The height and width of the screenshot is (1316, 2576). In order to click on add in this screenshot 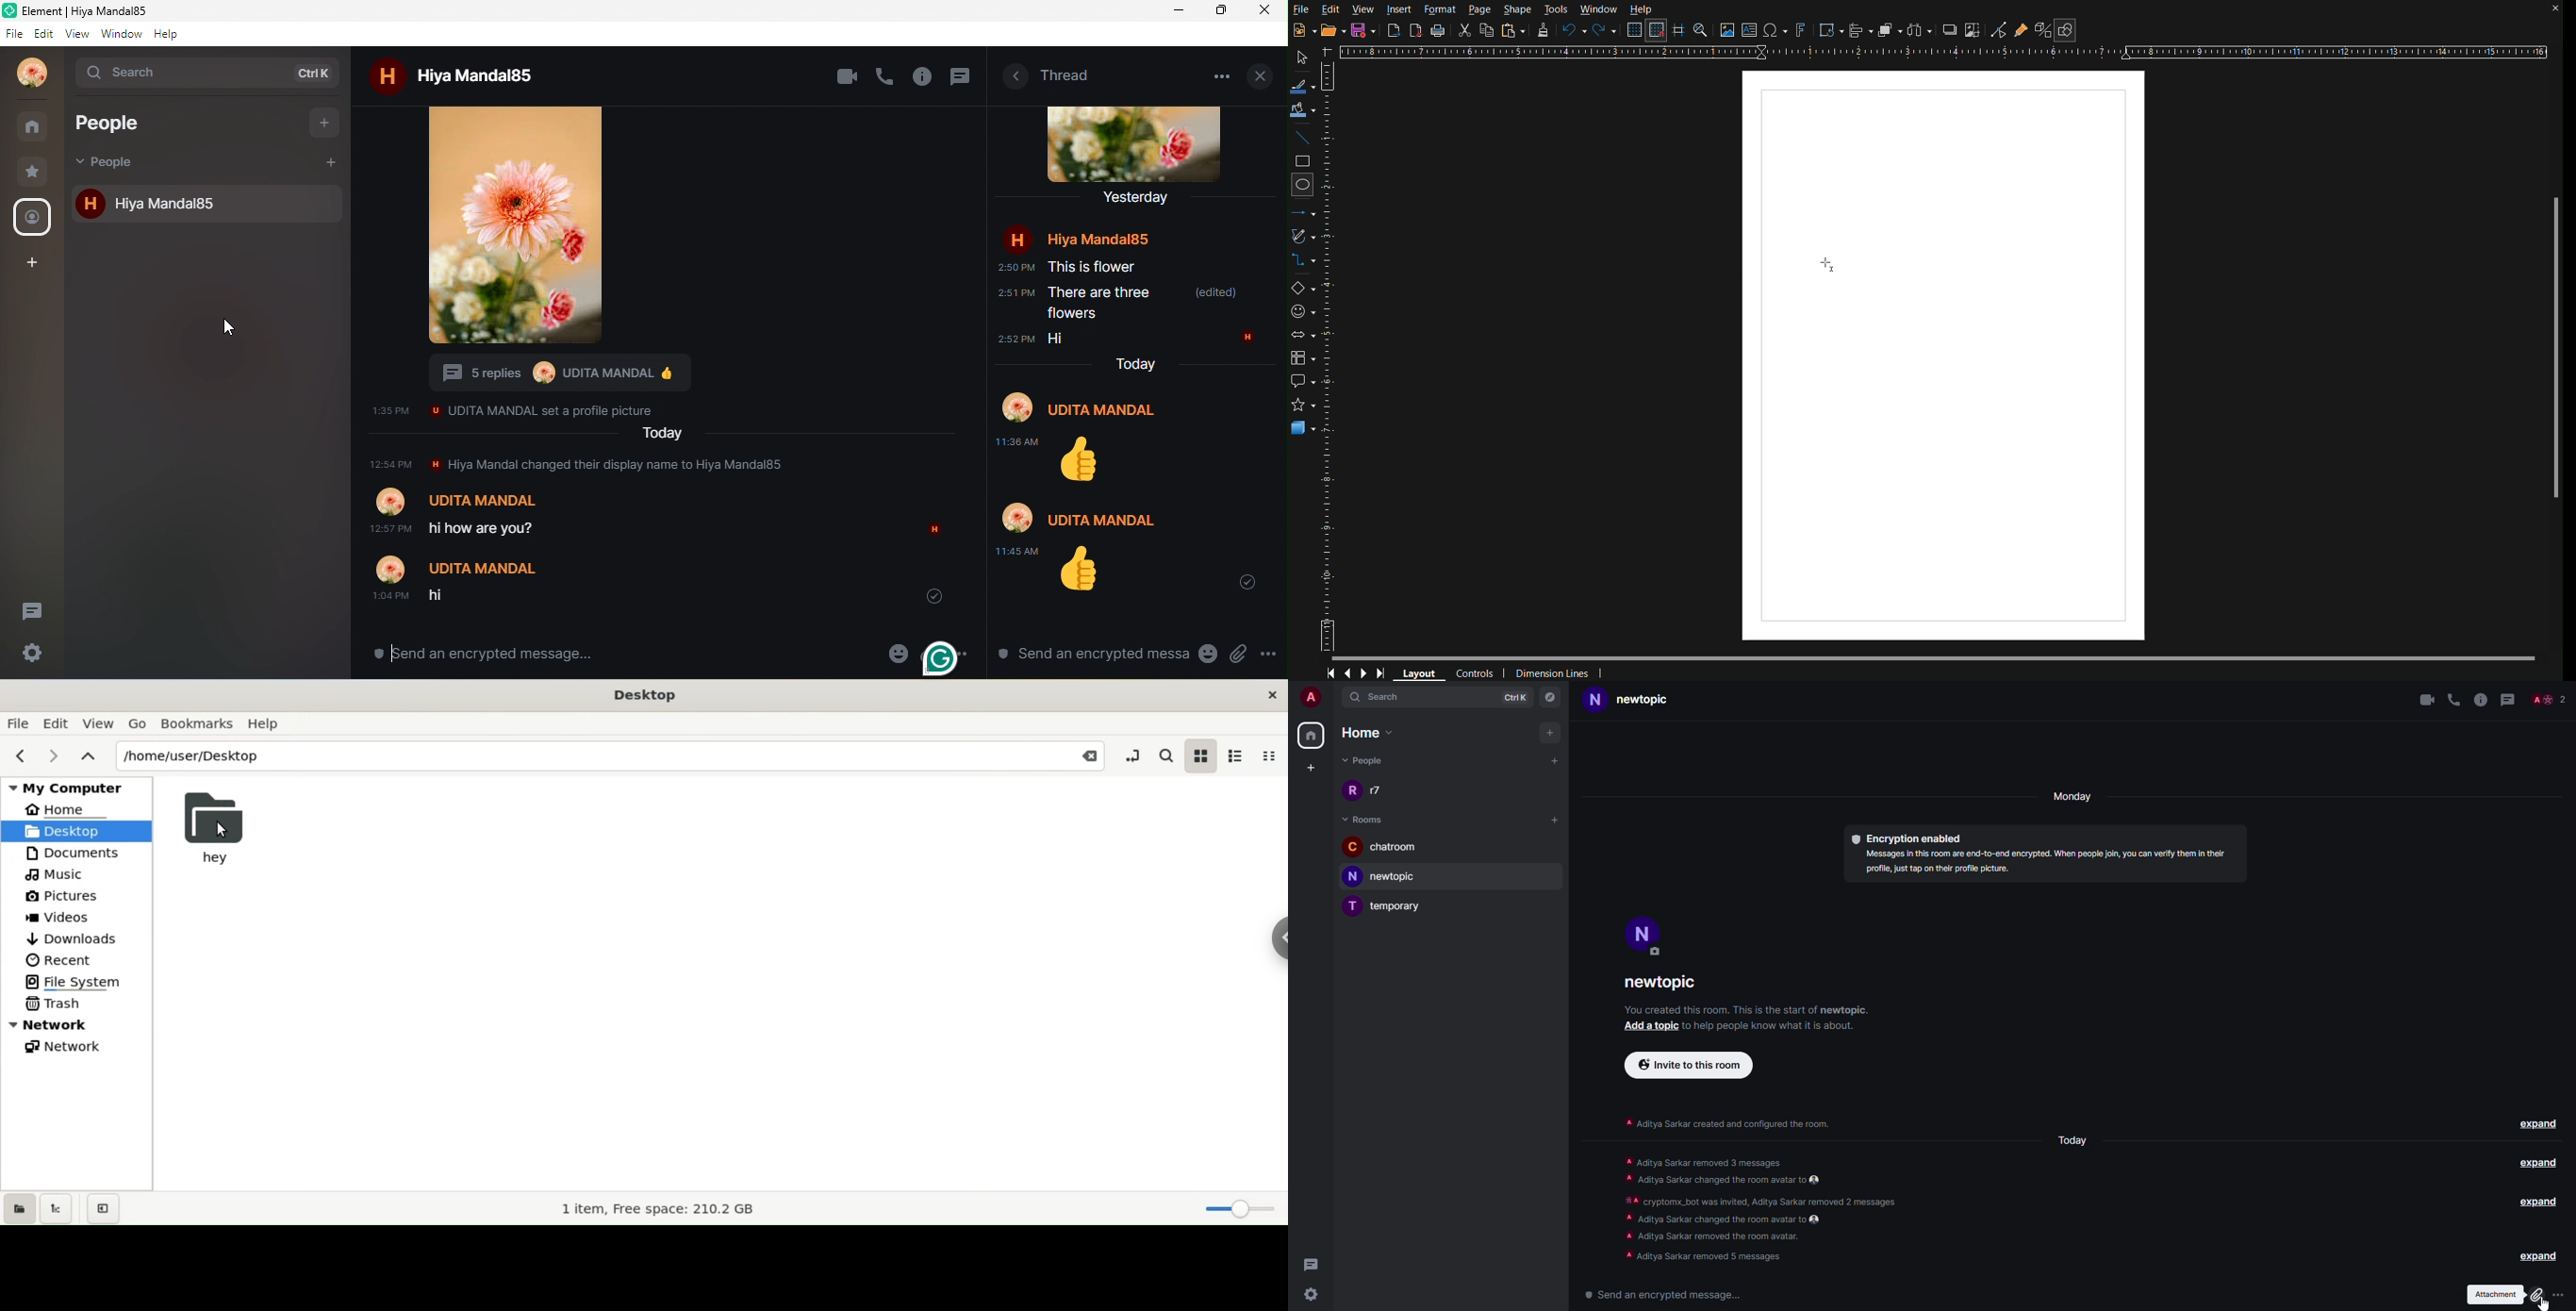, I will do `click(331, 160)`.